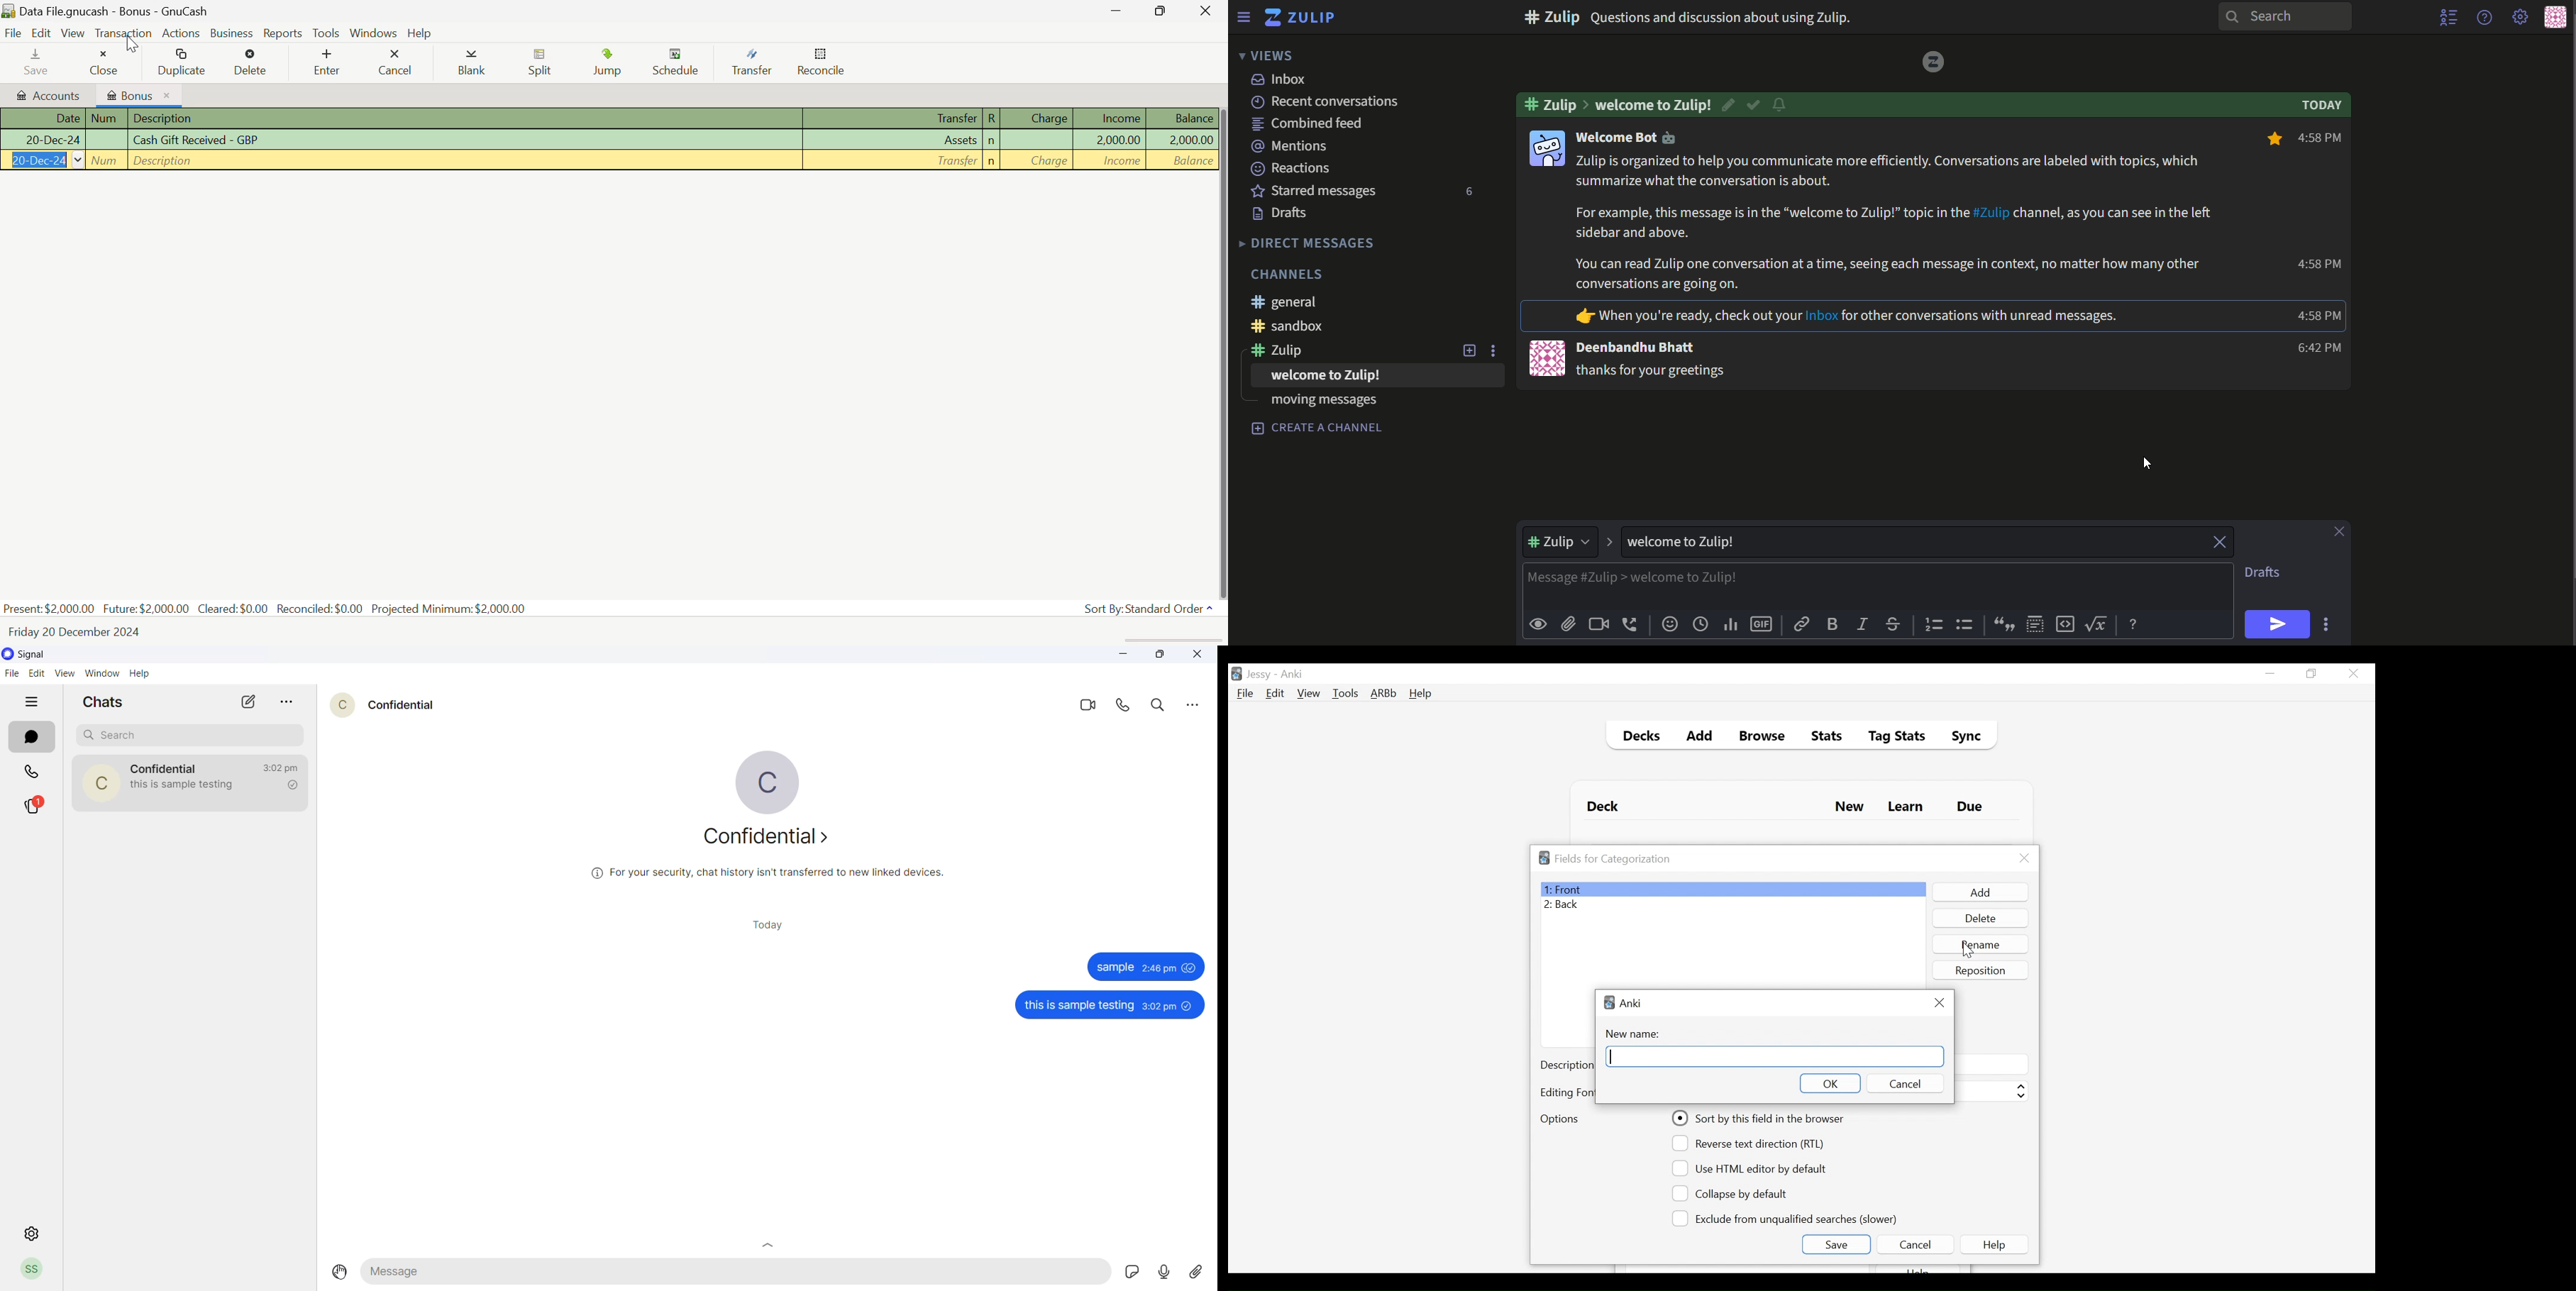  Describe the element at coordinates (1653, 372) in the screenshot. I see `text` at that location.